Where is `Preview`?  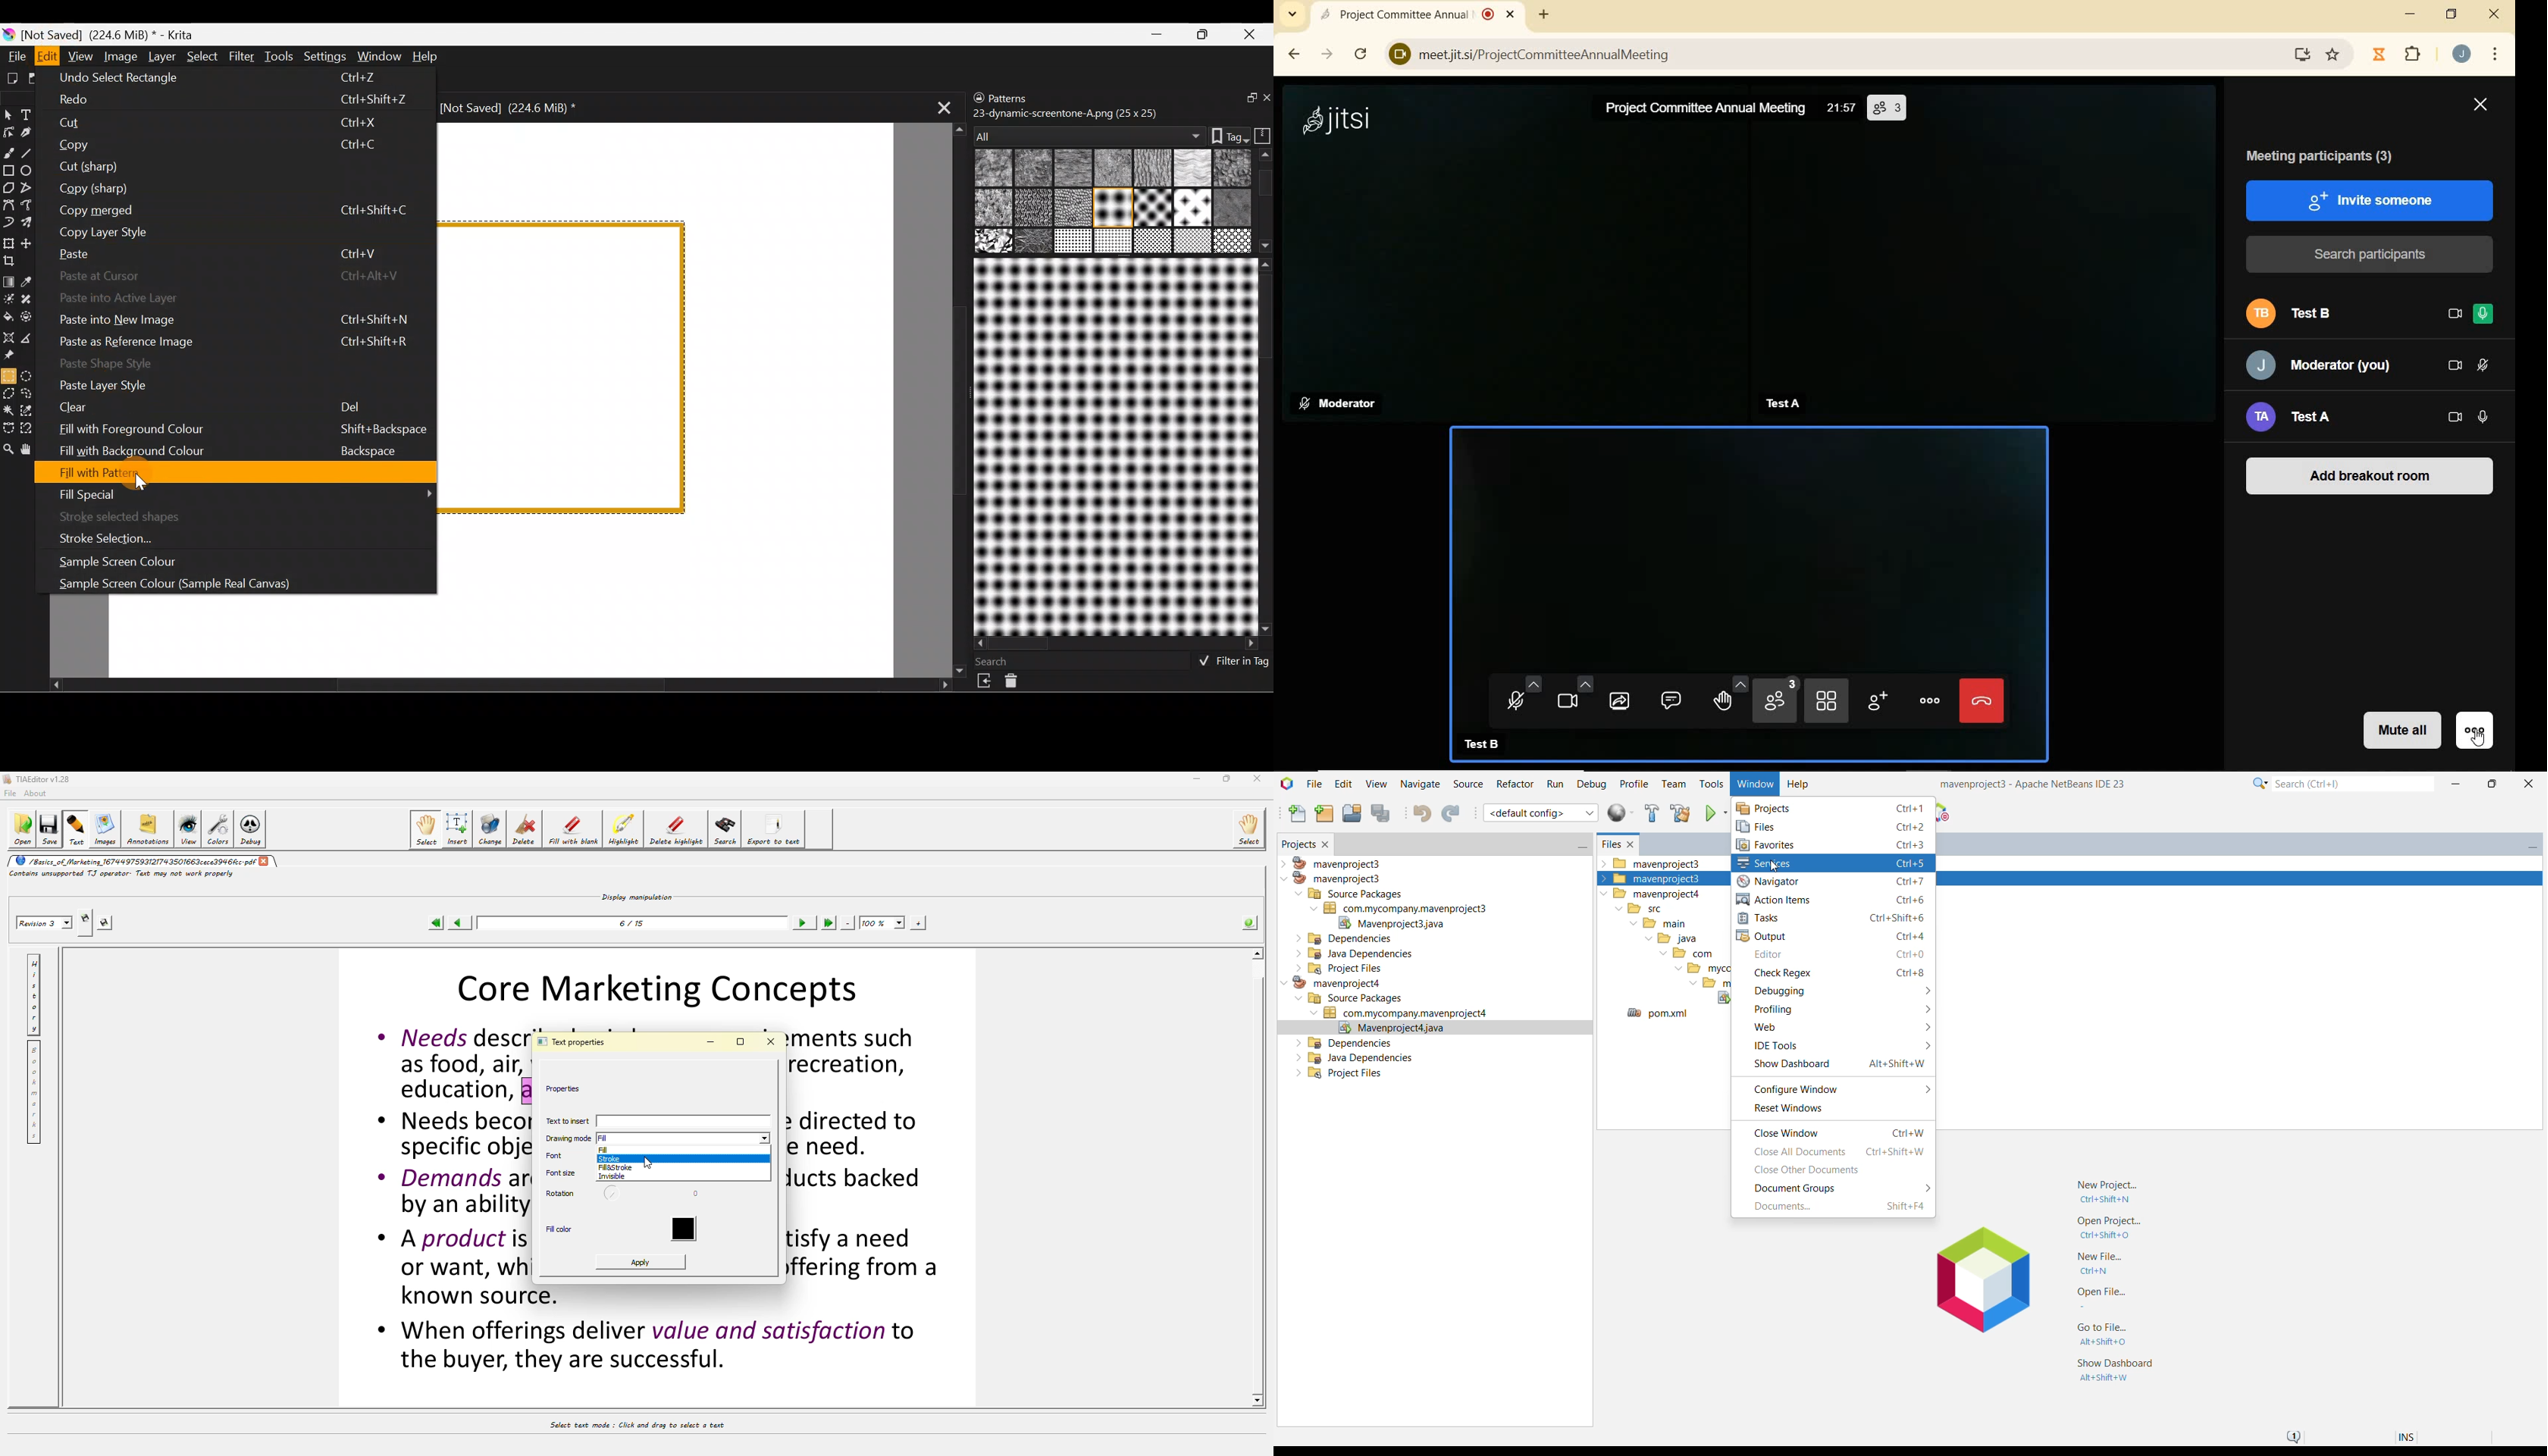
Preview is located at coordinates (1113, 446).